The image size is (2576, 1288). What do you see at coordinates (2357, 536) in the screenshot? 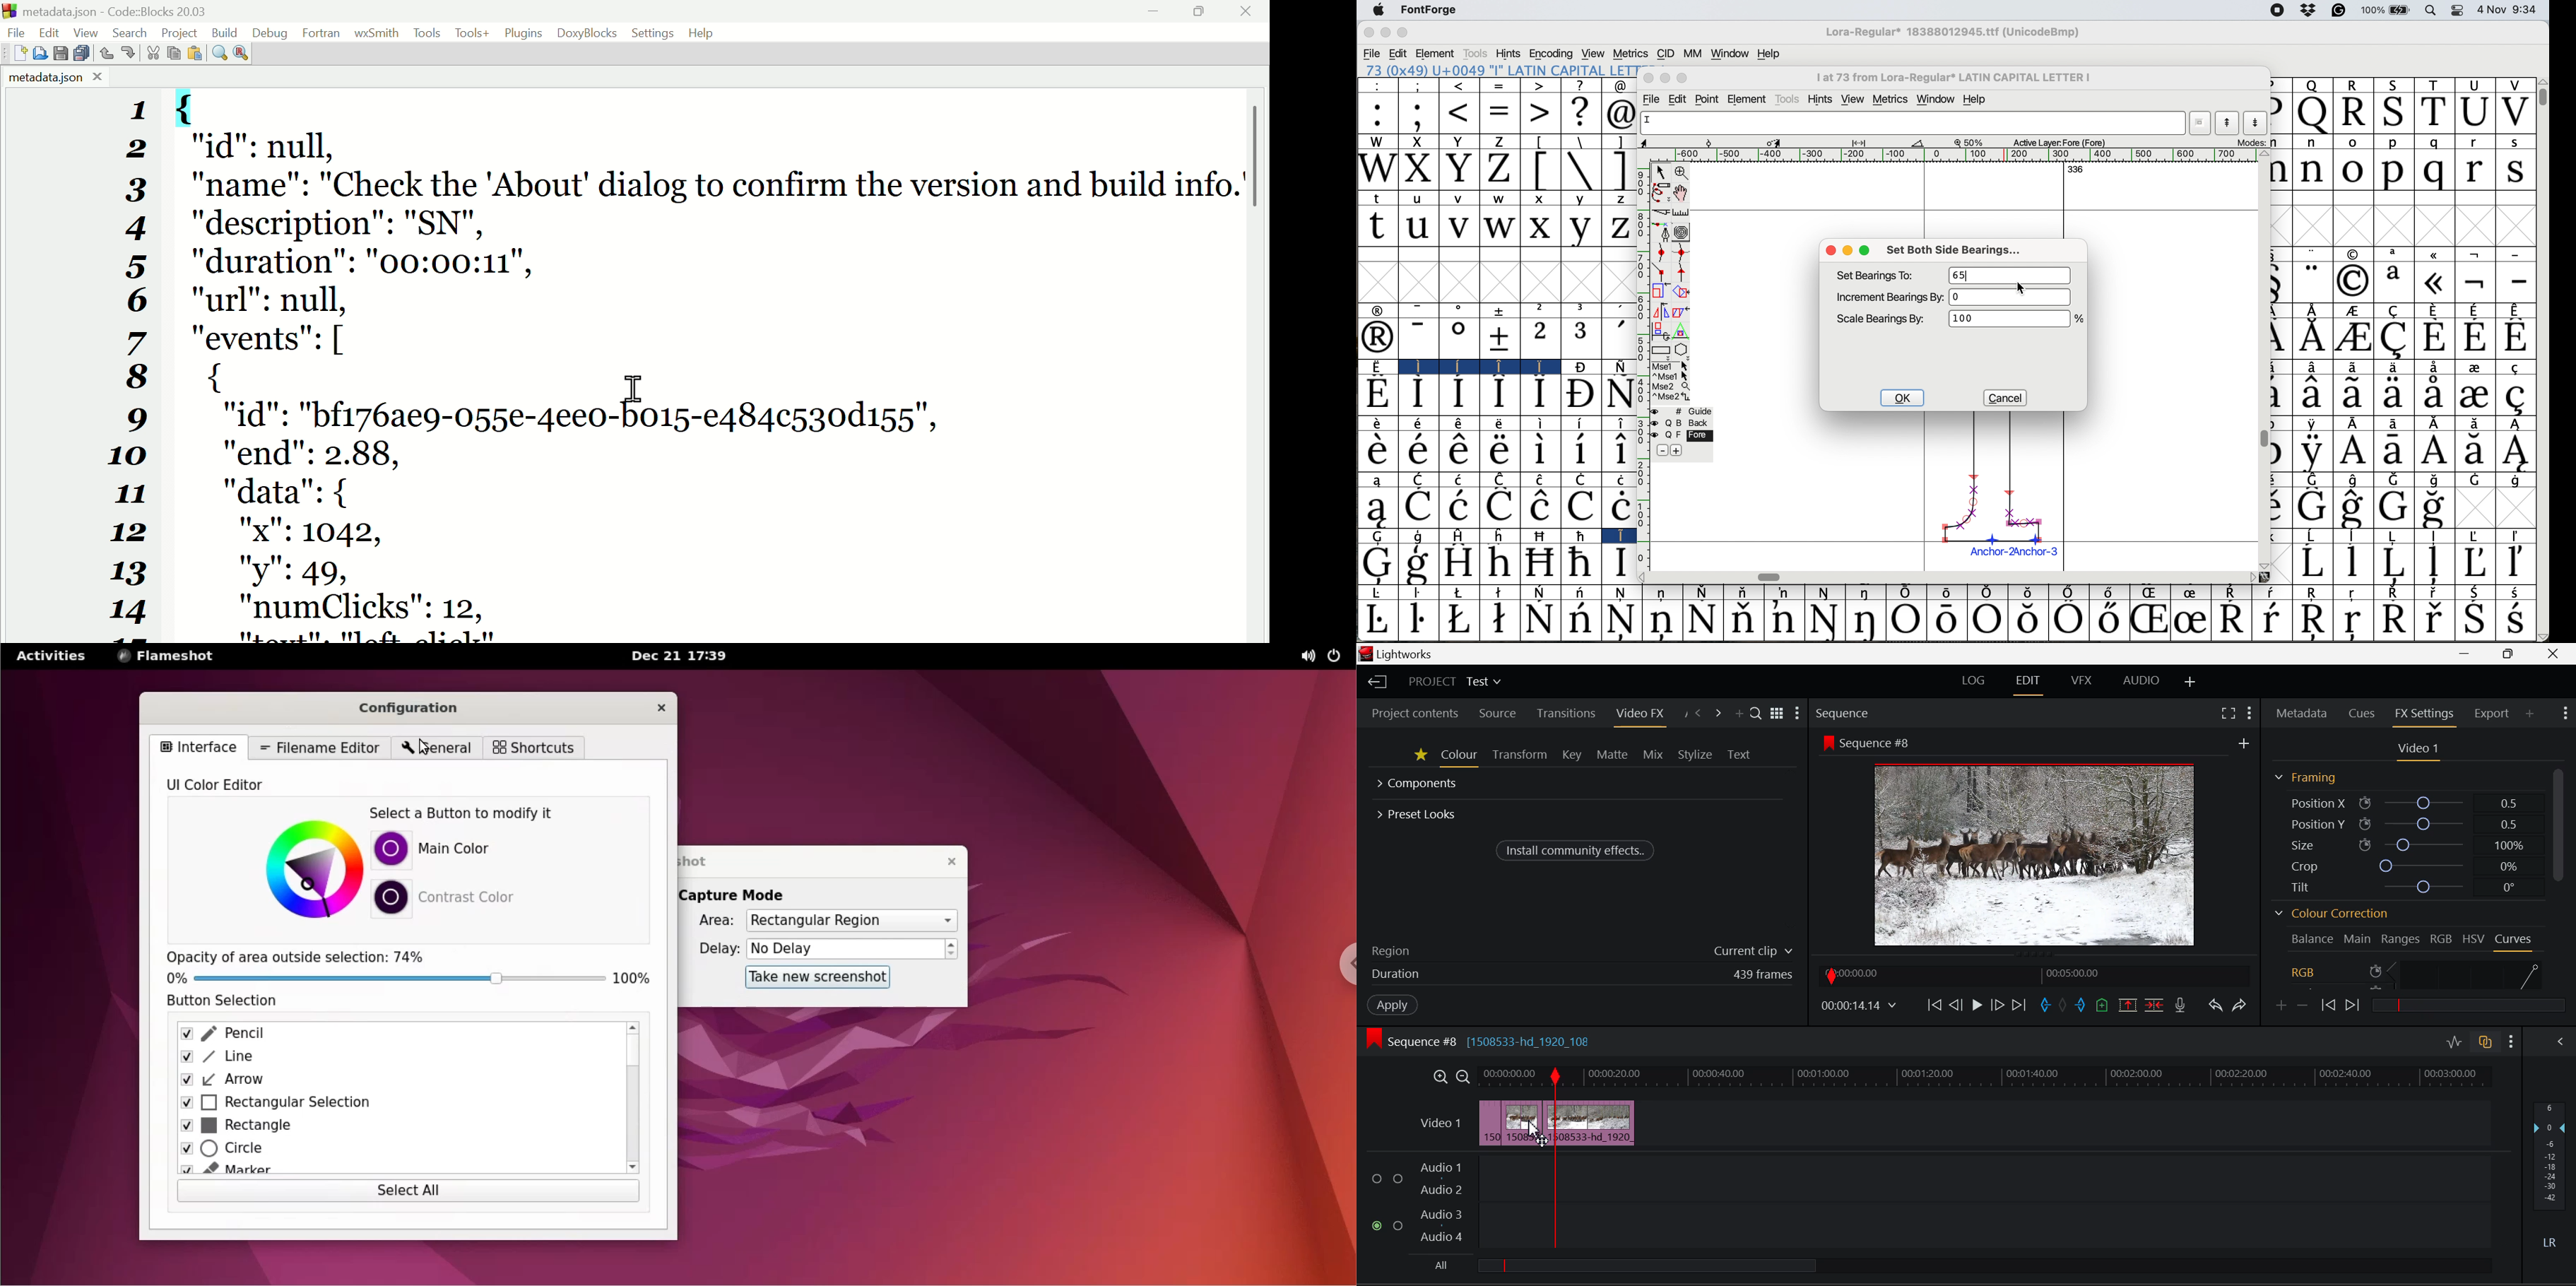
I see `Symbol` at bounding box center [2357, 536].